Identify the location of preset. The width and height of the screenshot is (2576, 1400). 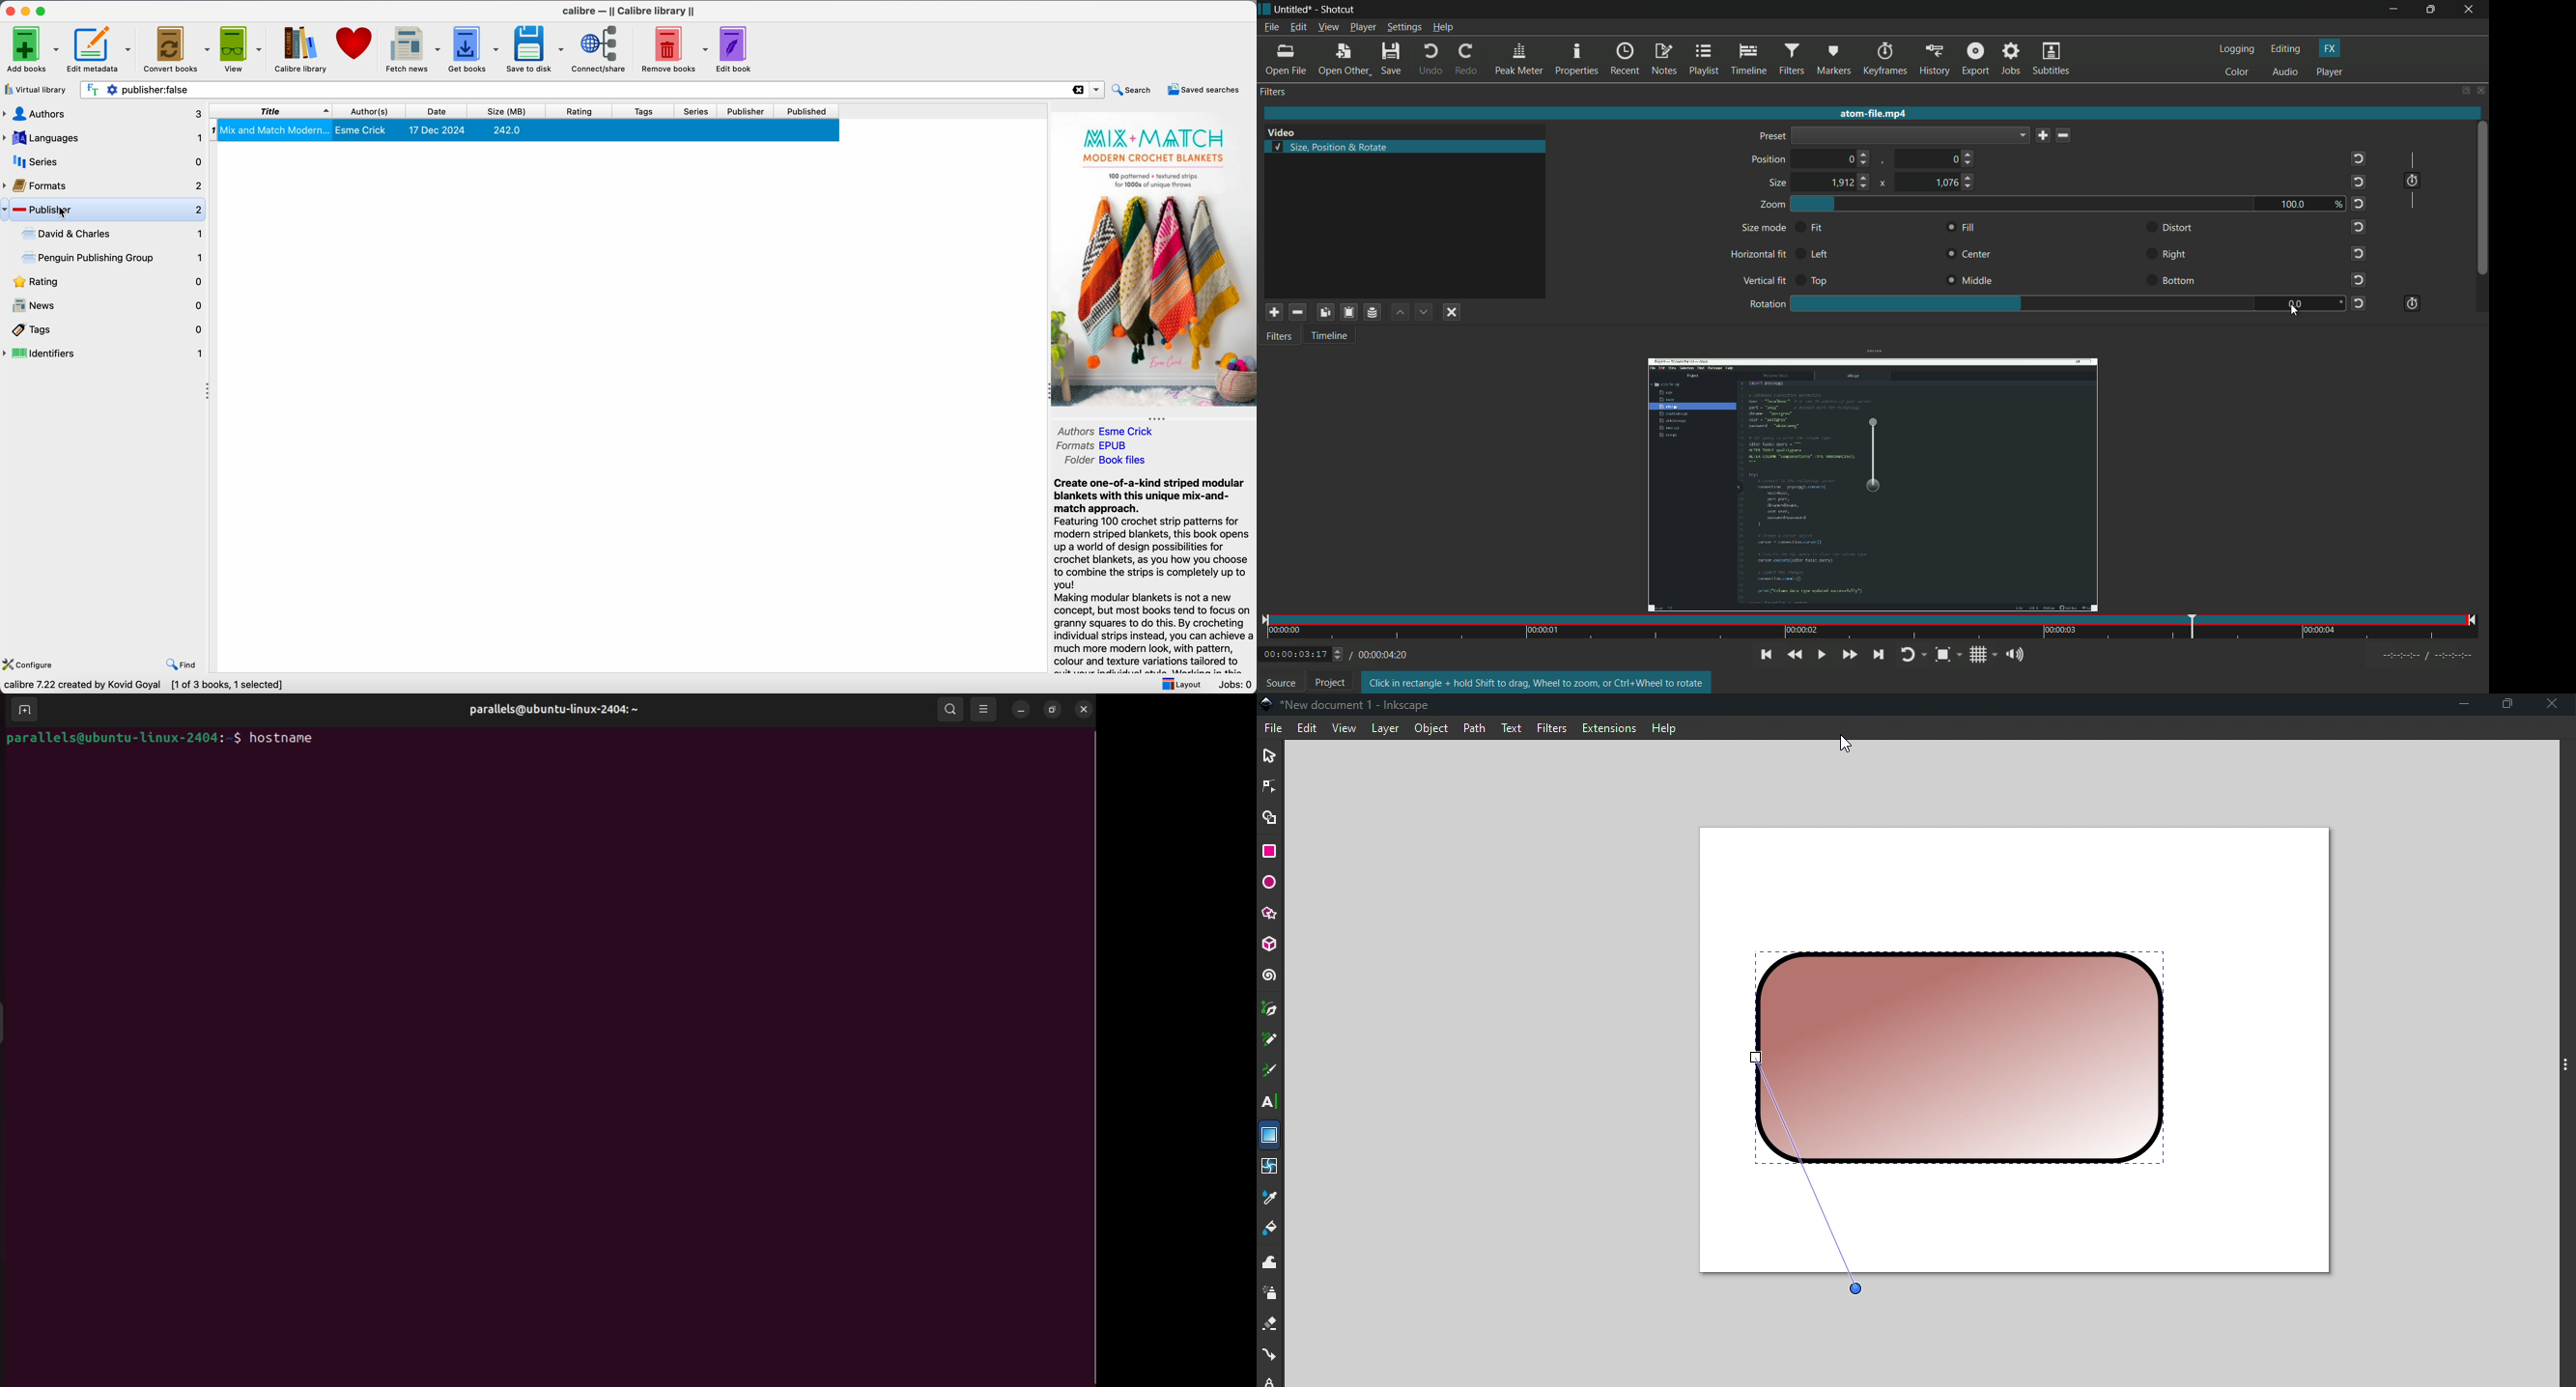
(1770, 135).